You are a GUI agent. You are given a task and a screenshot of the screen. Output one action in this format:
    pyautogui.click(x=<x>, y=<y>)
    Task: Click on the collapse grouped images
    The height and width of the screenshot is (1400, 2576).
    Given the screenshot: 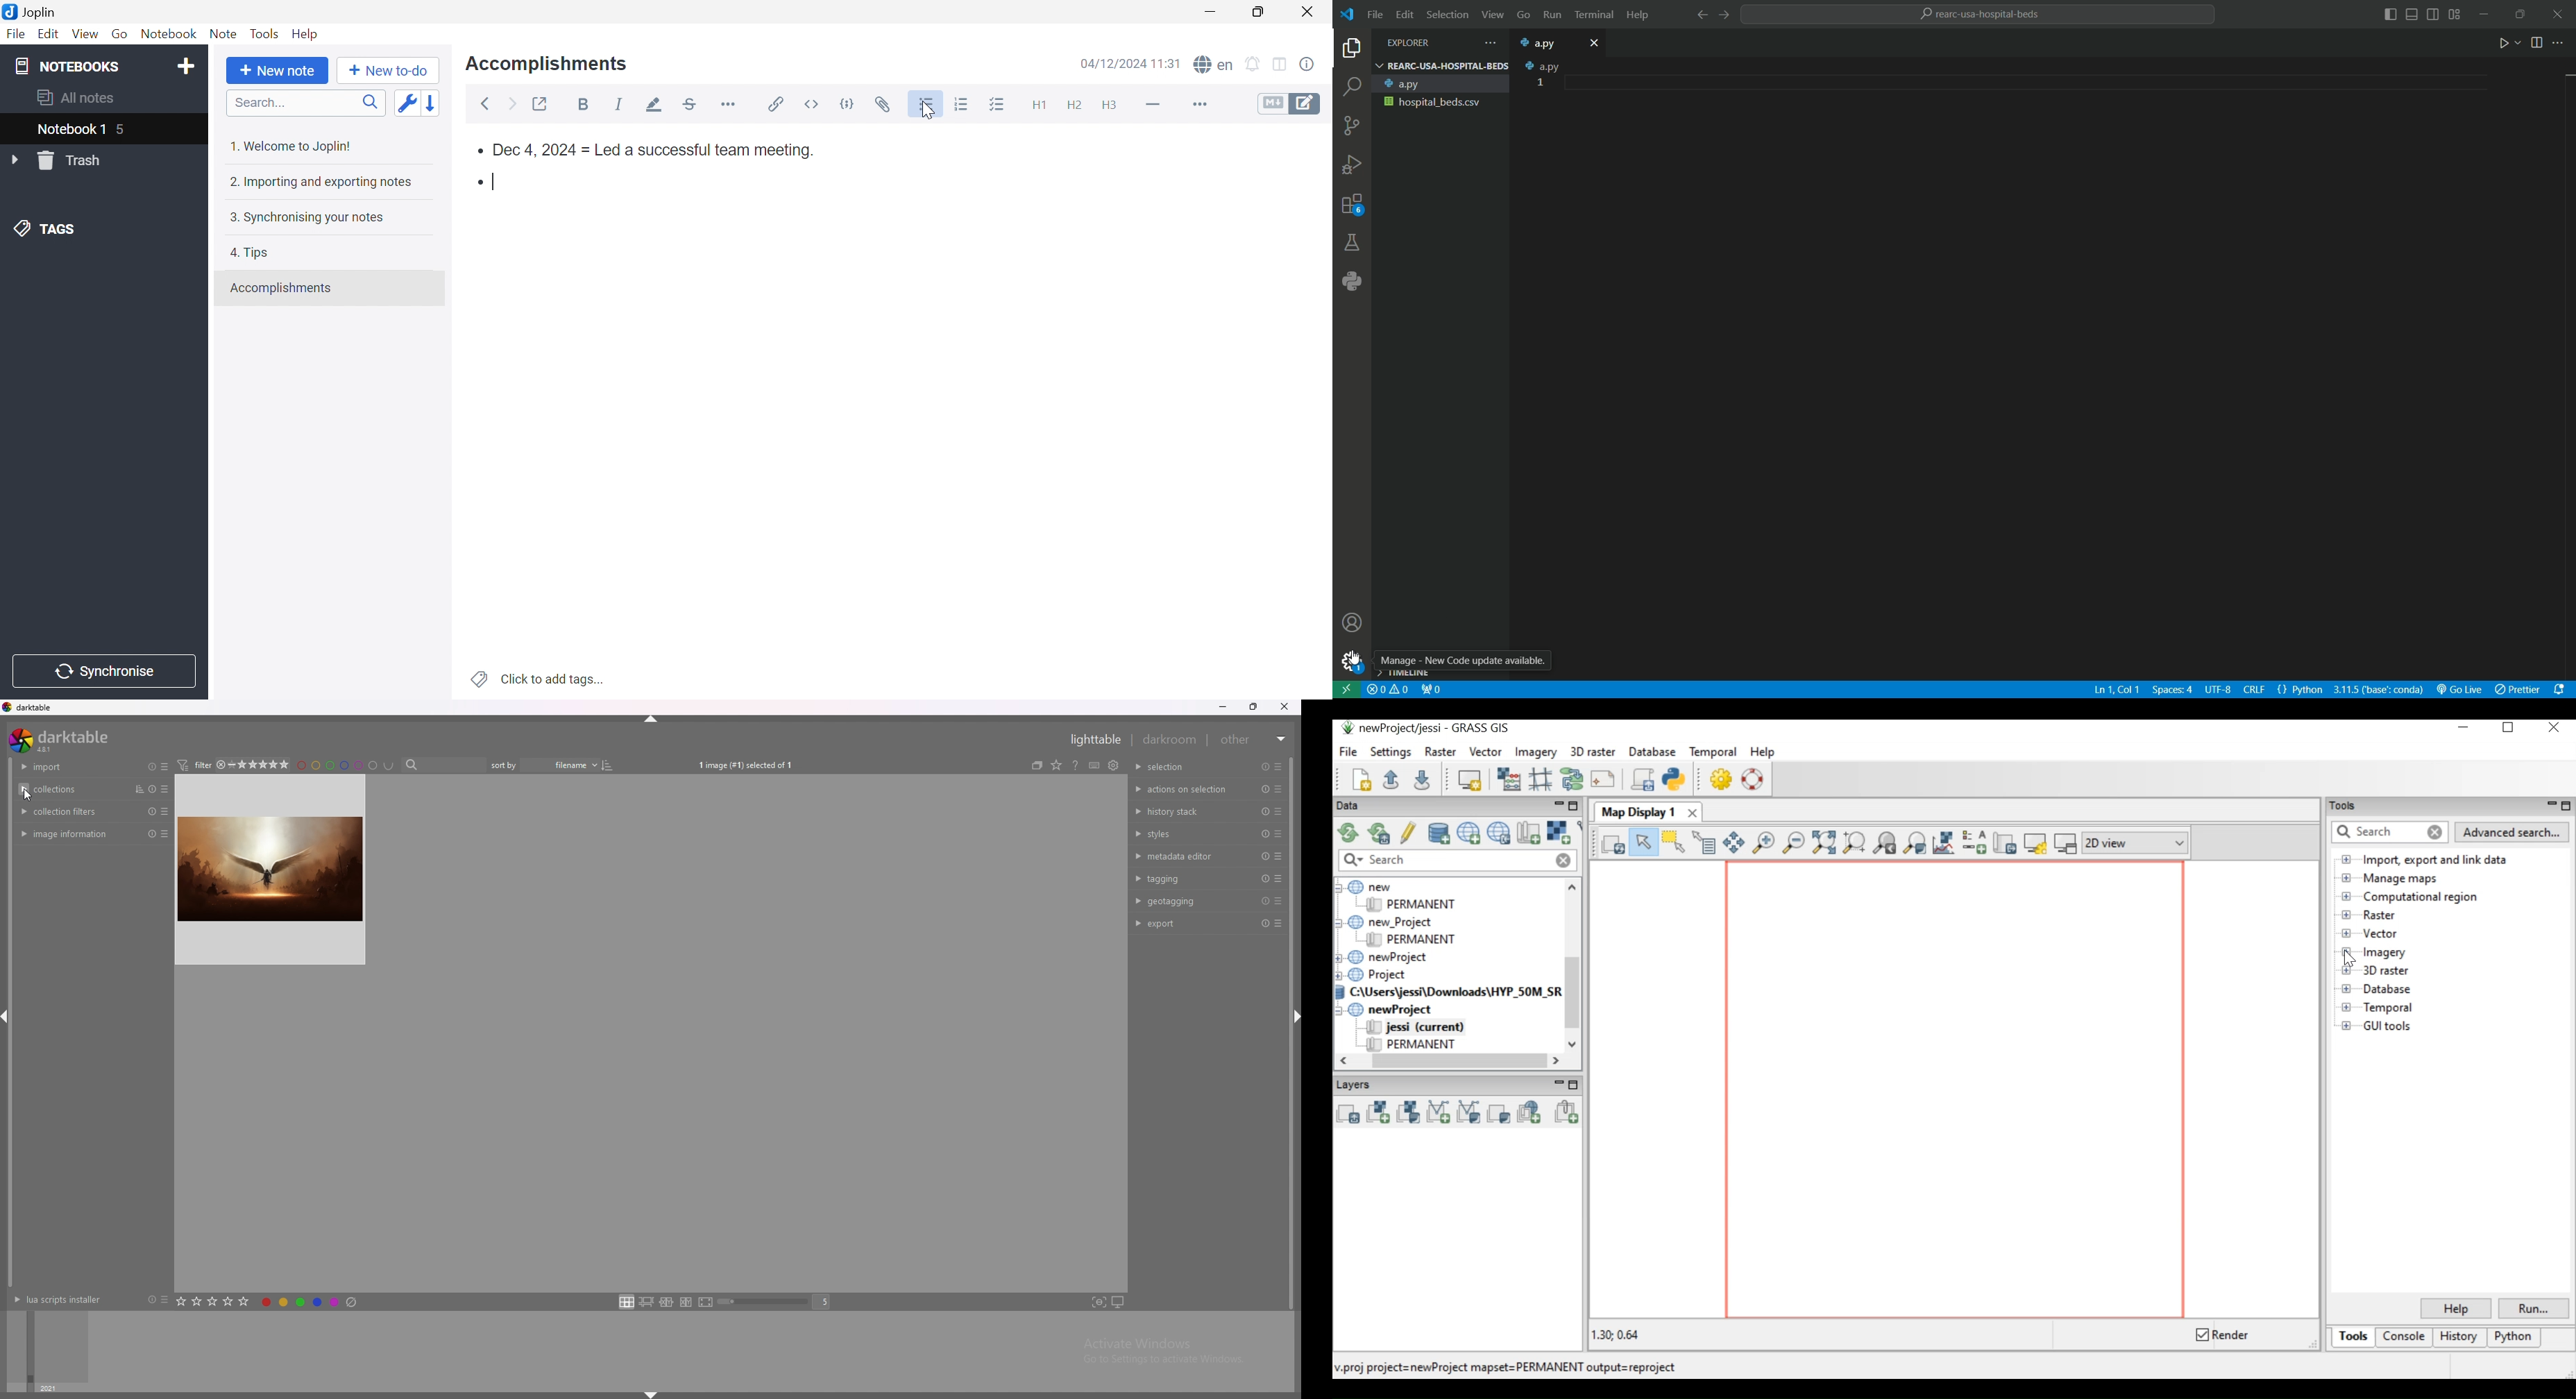 What is the action you would take?
    pyautogui.click(x=1053, y=765)
    